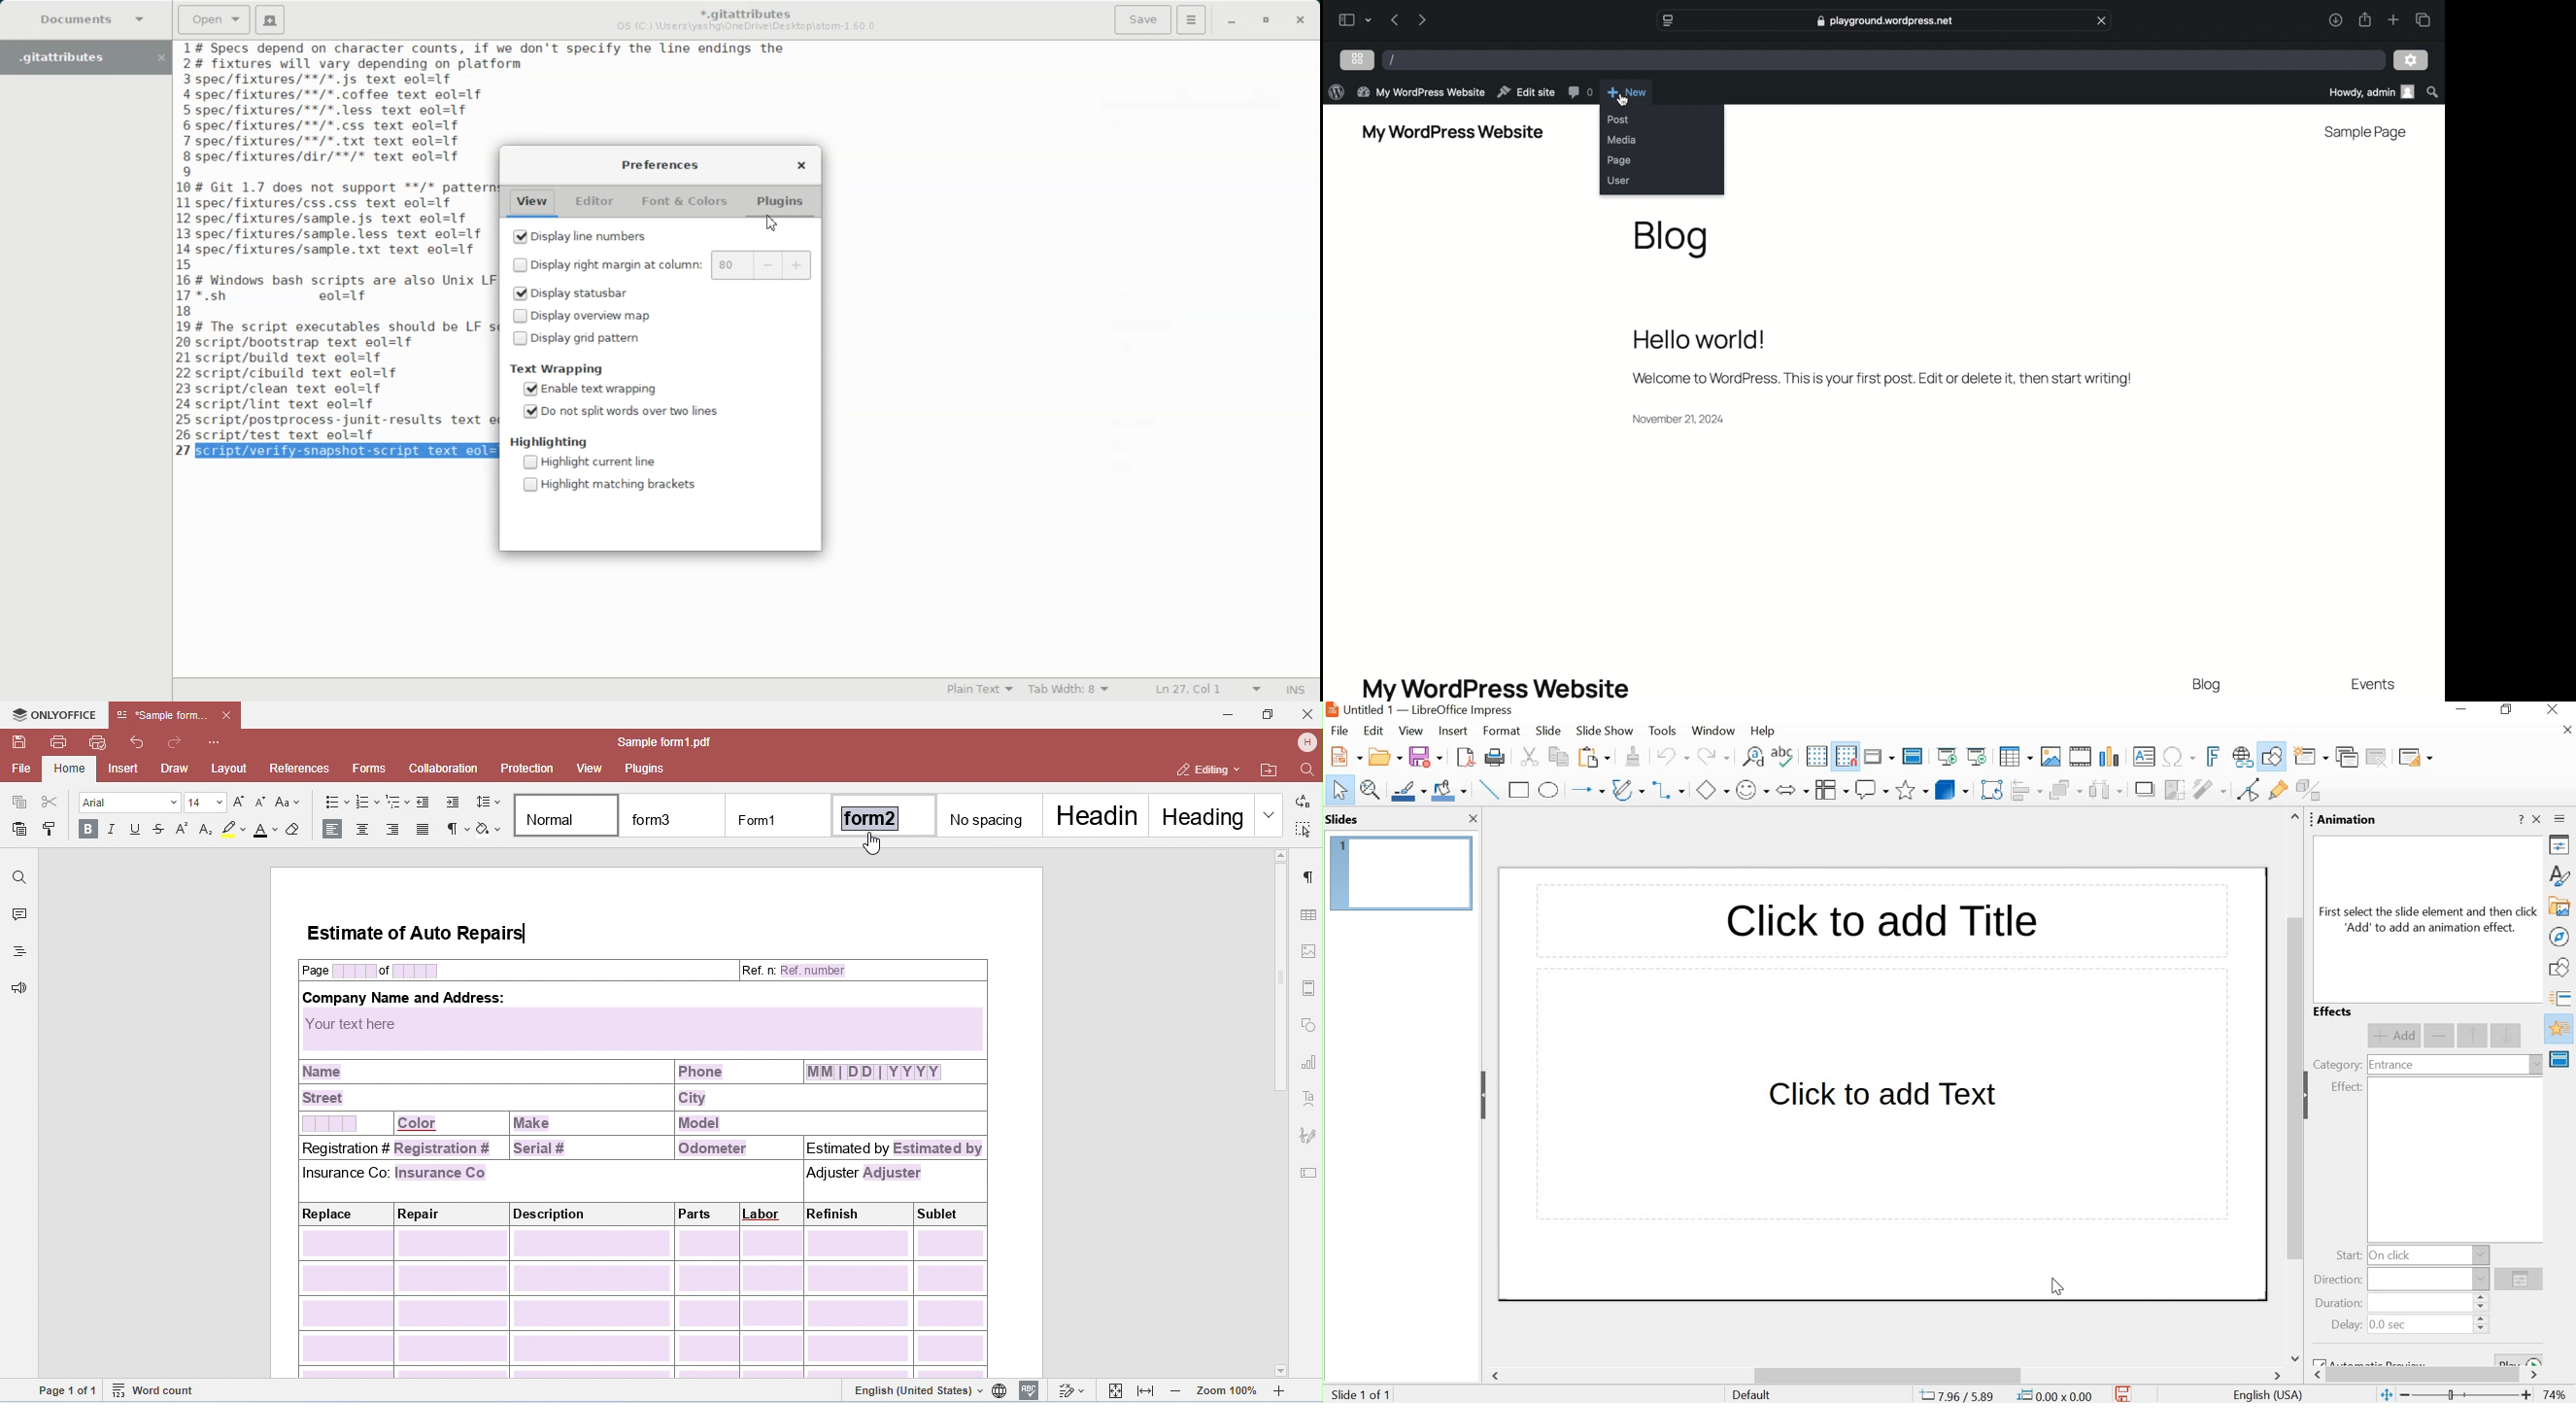 The height and width of the screenshot is (1428, 2576). What do you see at coordinates (1631, 756) in the screenshot?
I see `formatting` at bounding box center [1631, 756].